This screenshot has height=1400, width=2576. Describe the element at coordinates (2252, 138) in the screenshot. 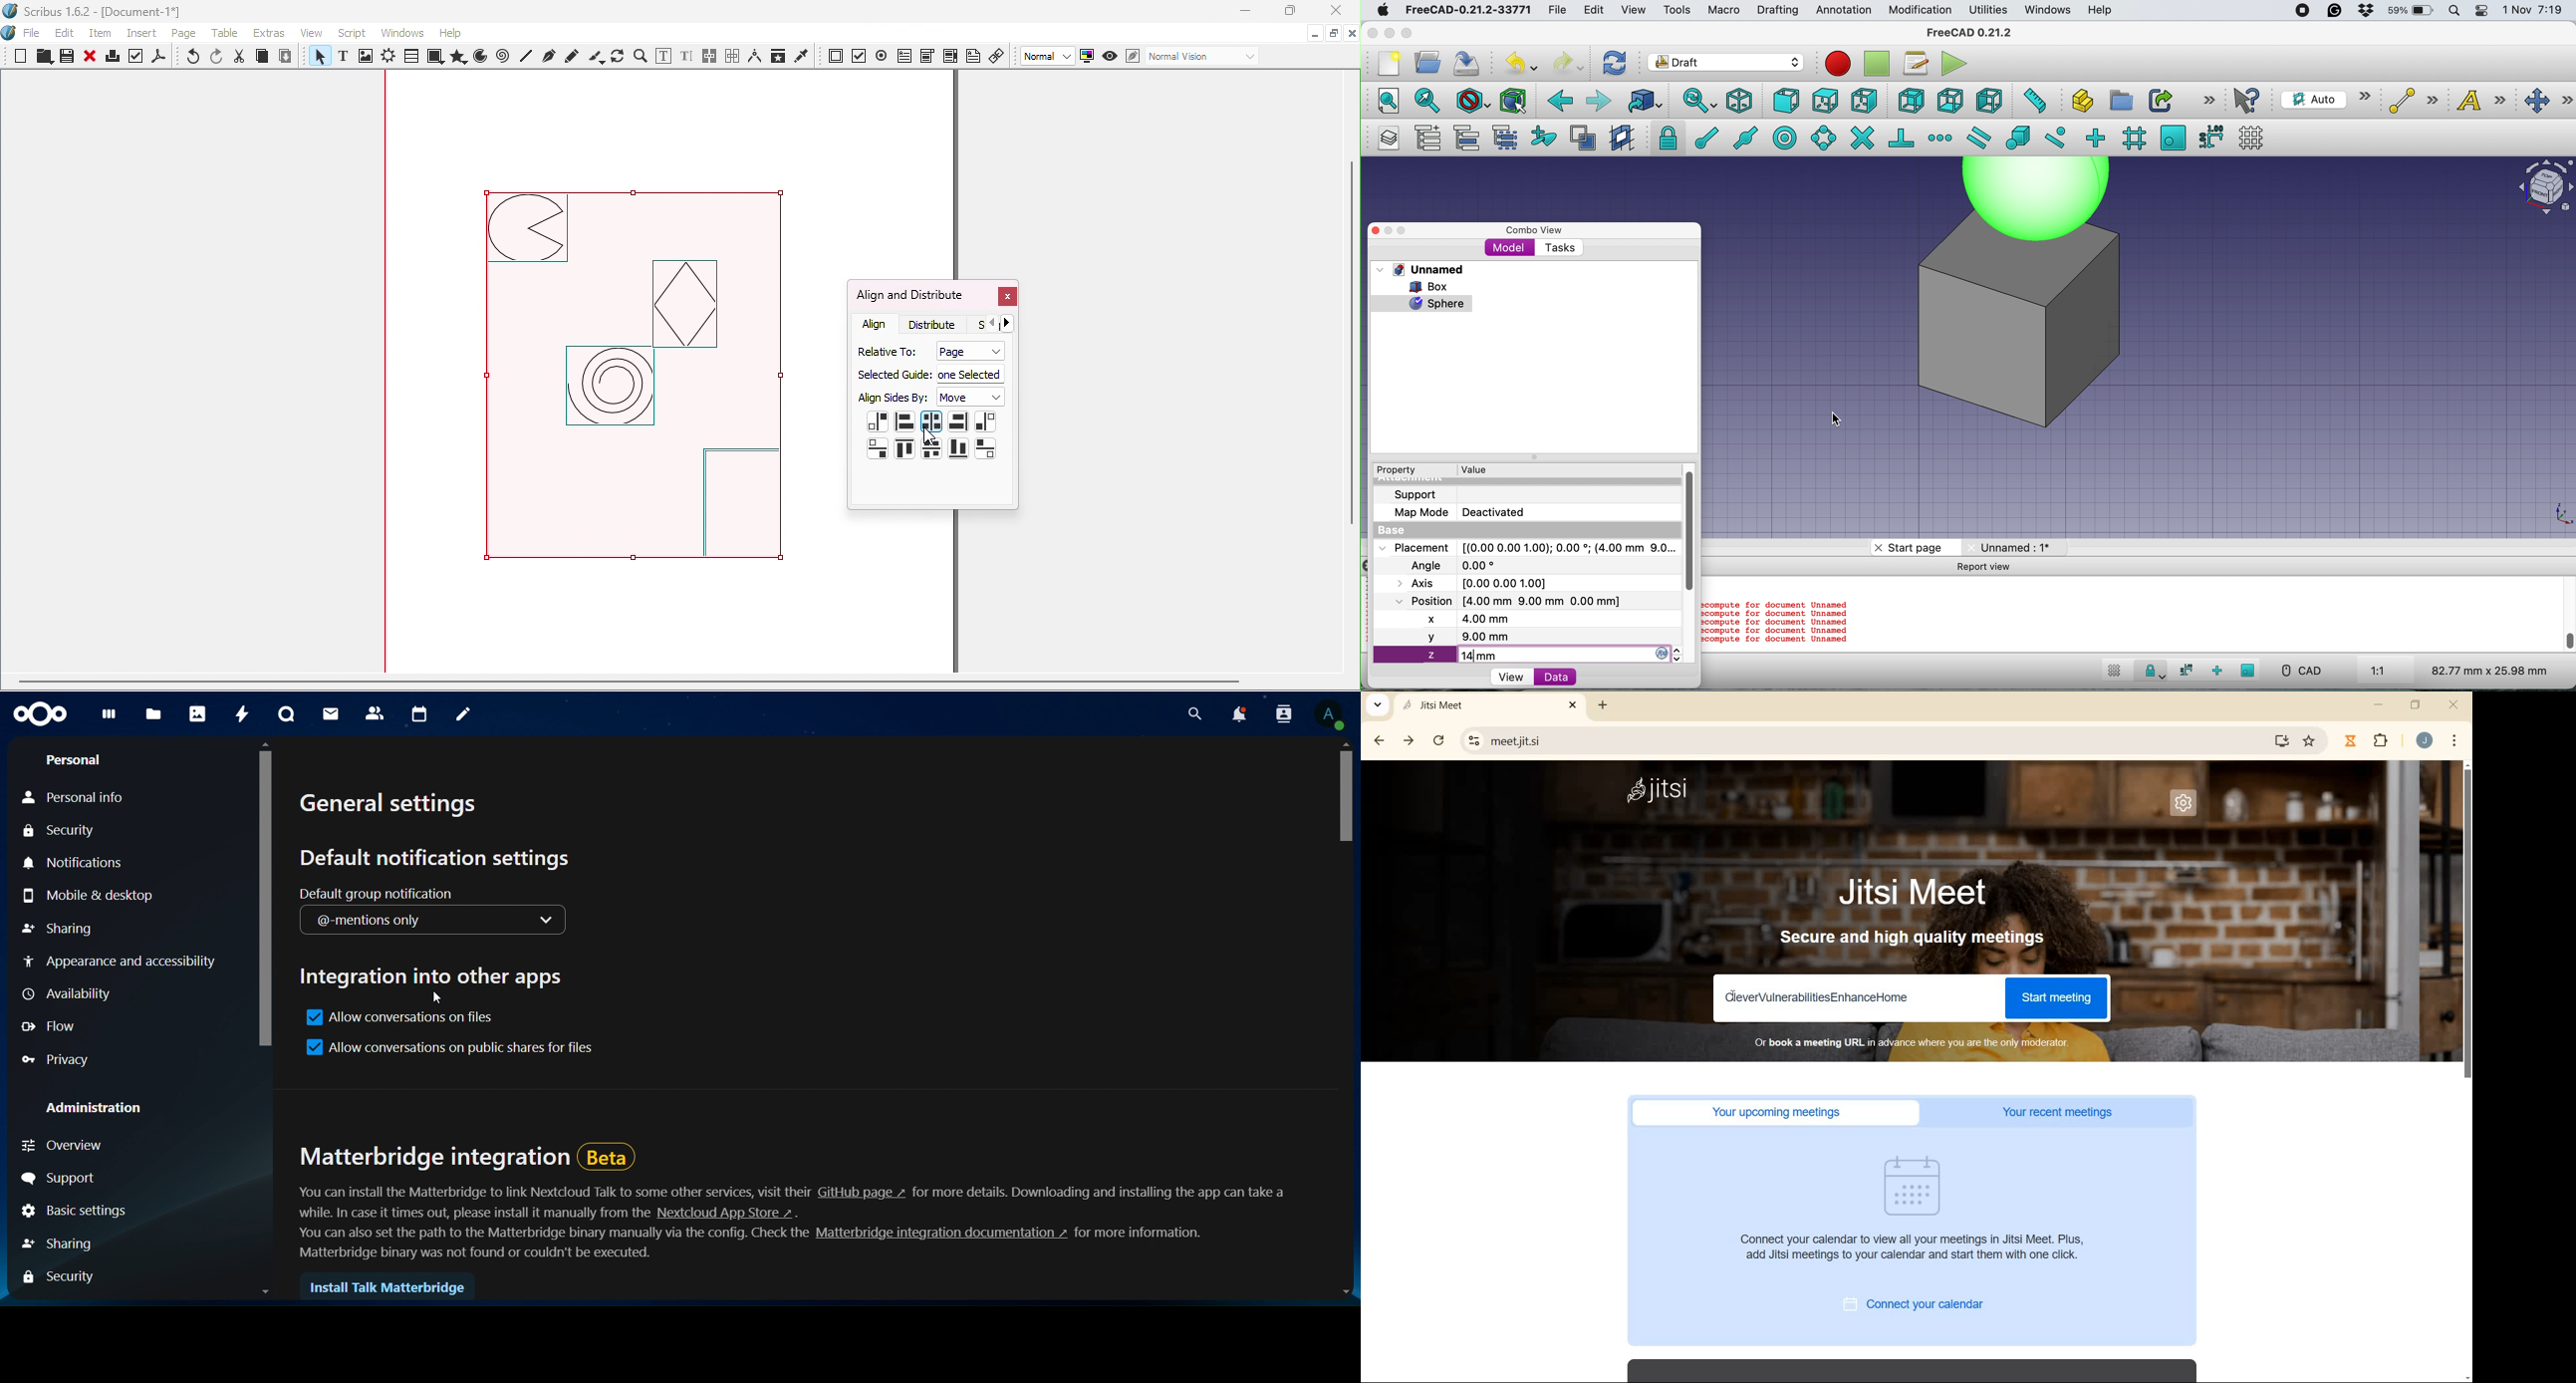

I see `toggle grid` at that location.